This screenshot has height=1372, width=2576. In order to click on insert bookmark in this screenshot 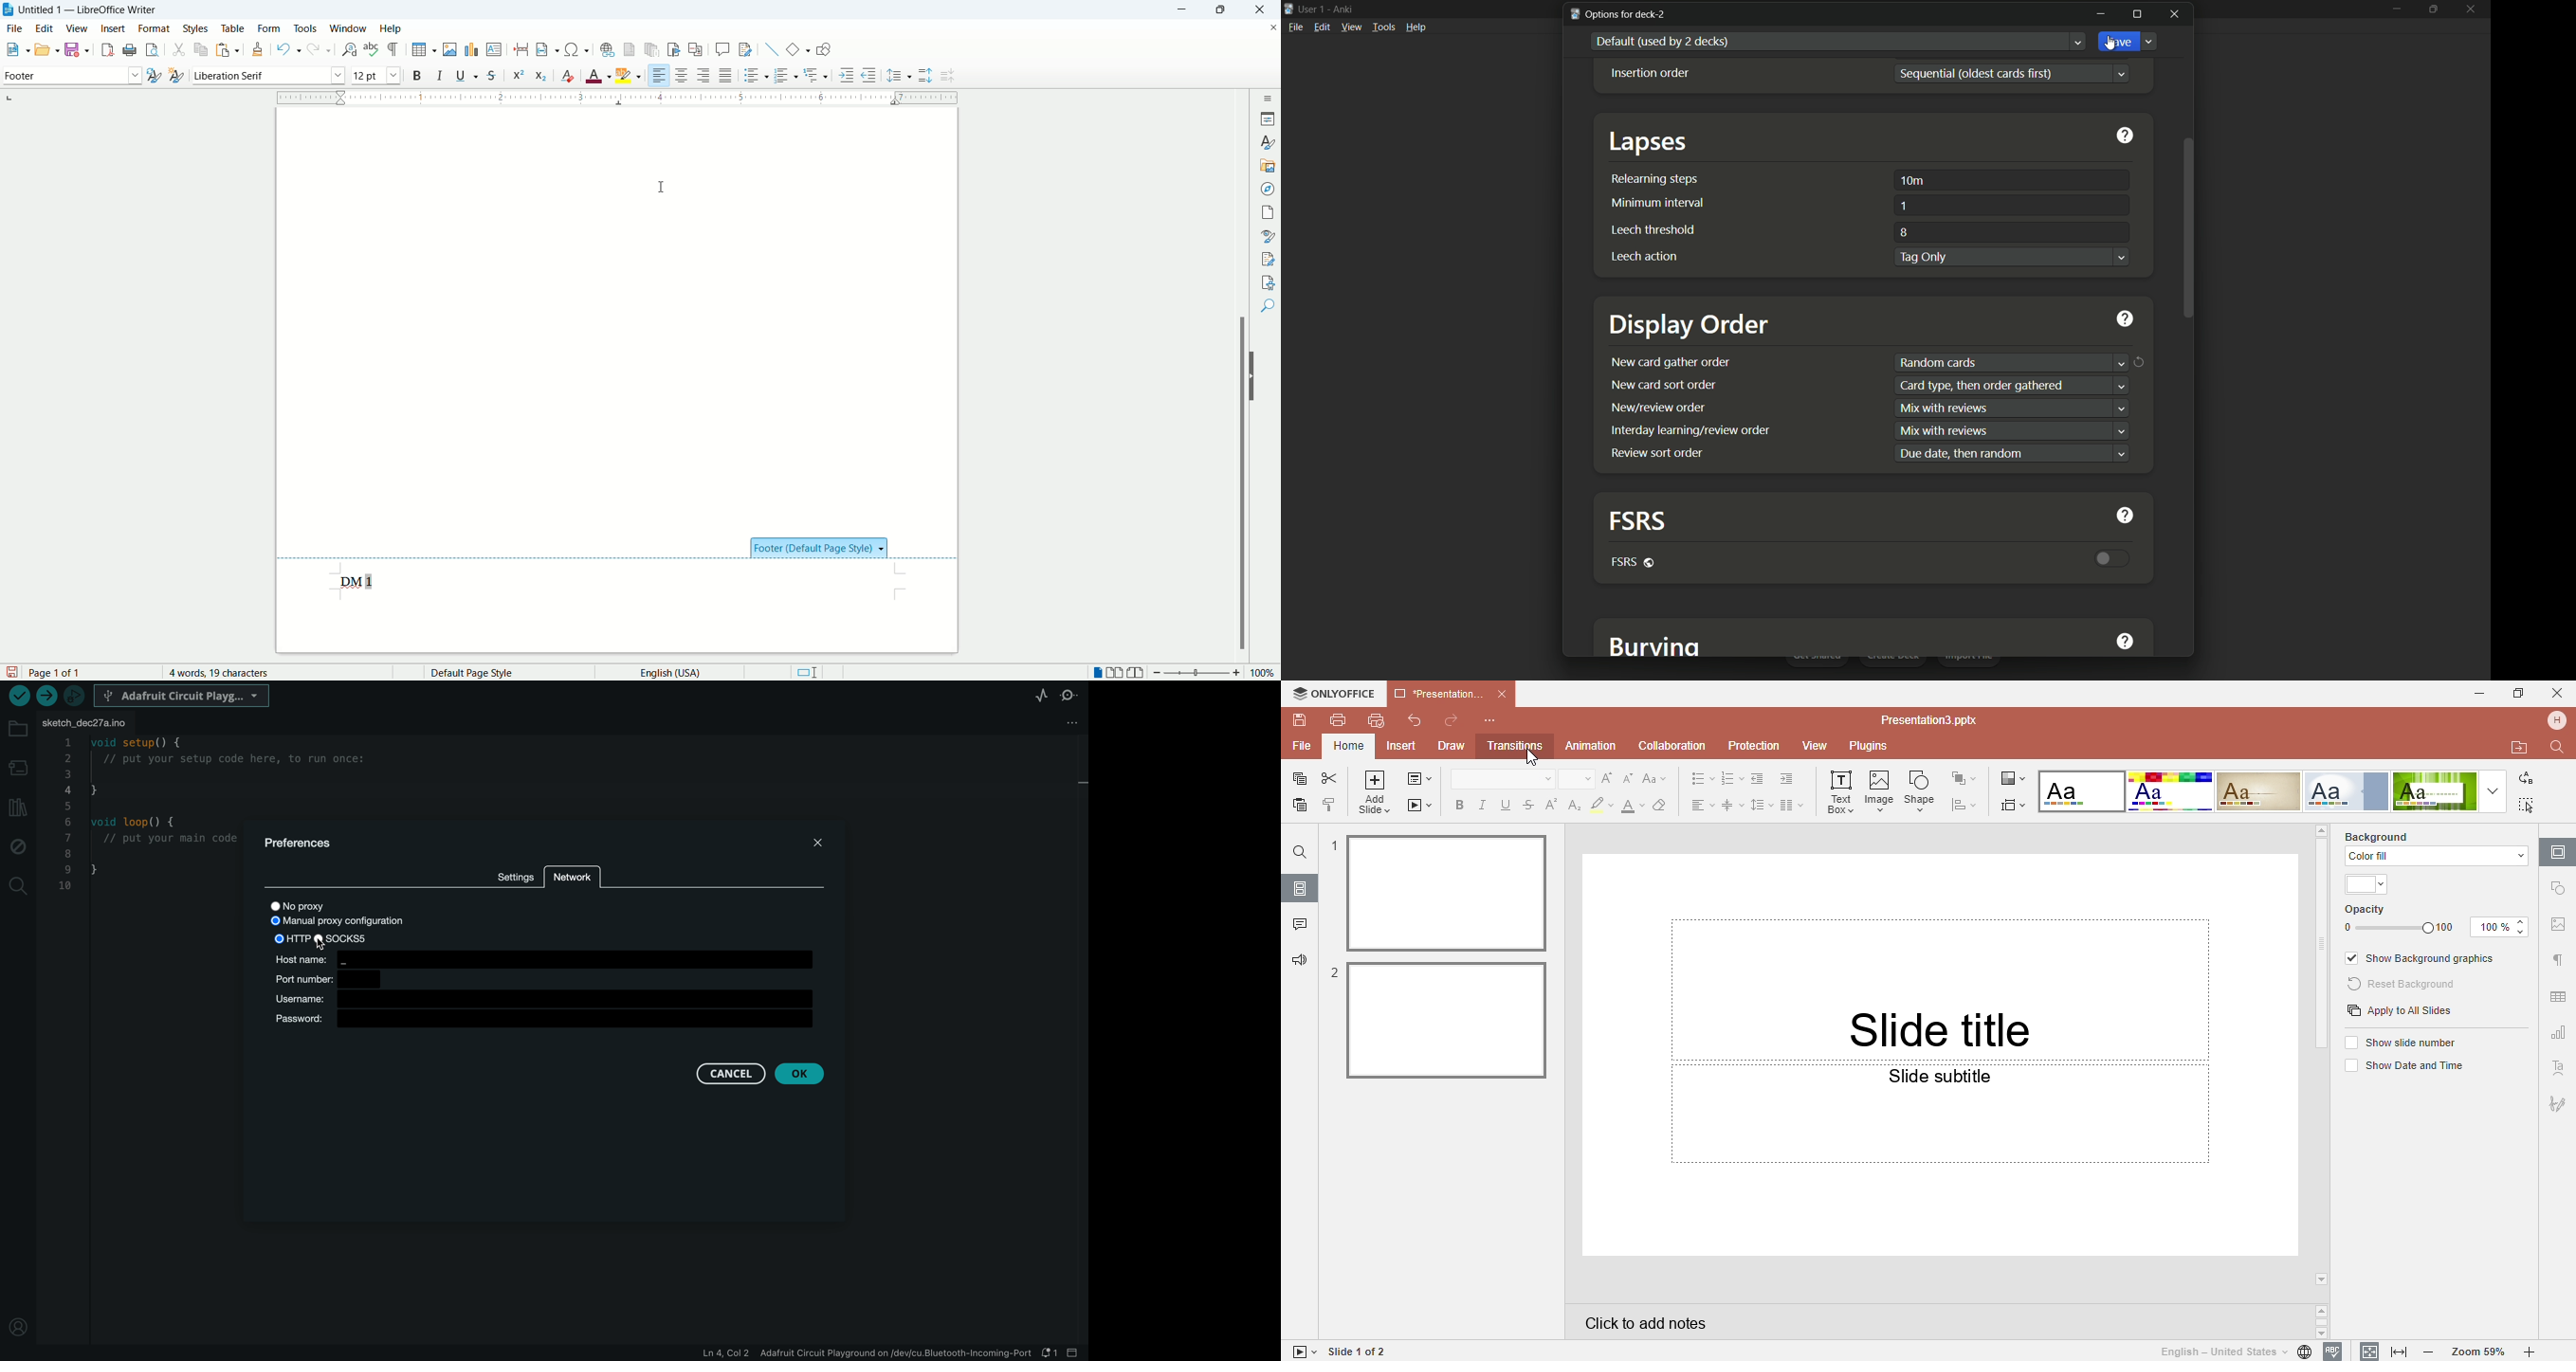, I will do `click(677, 49)`.